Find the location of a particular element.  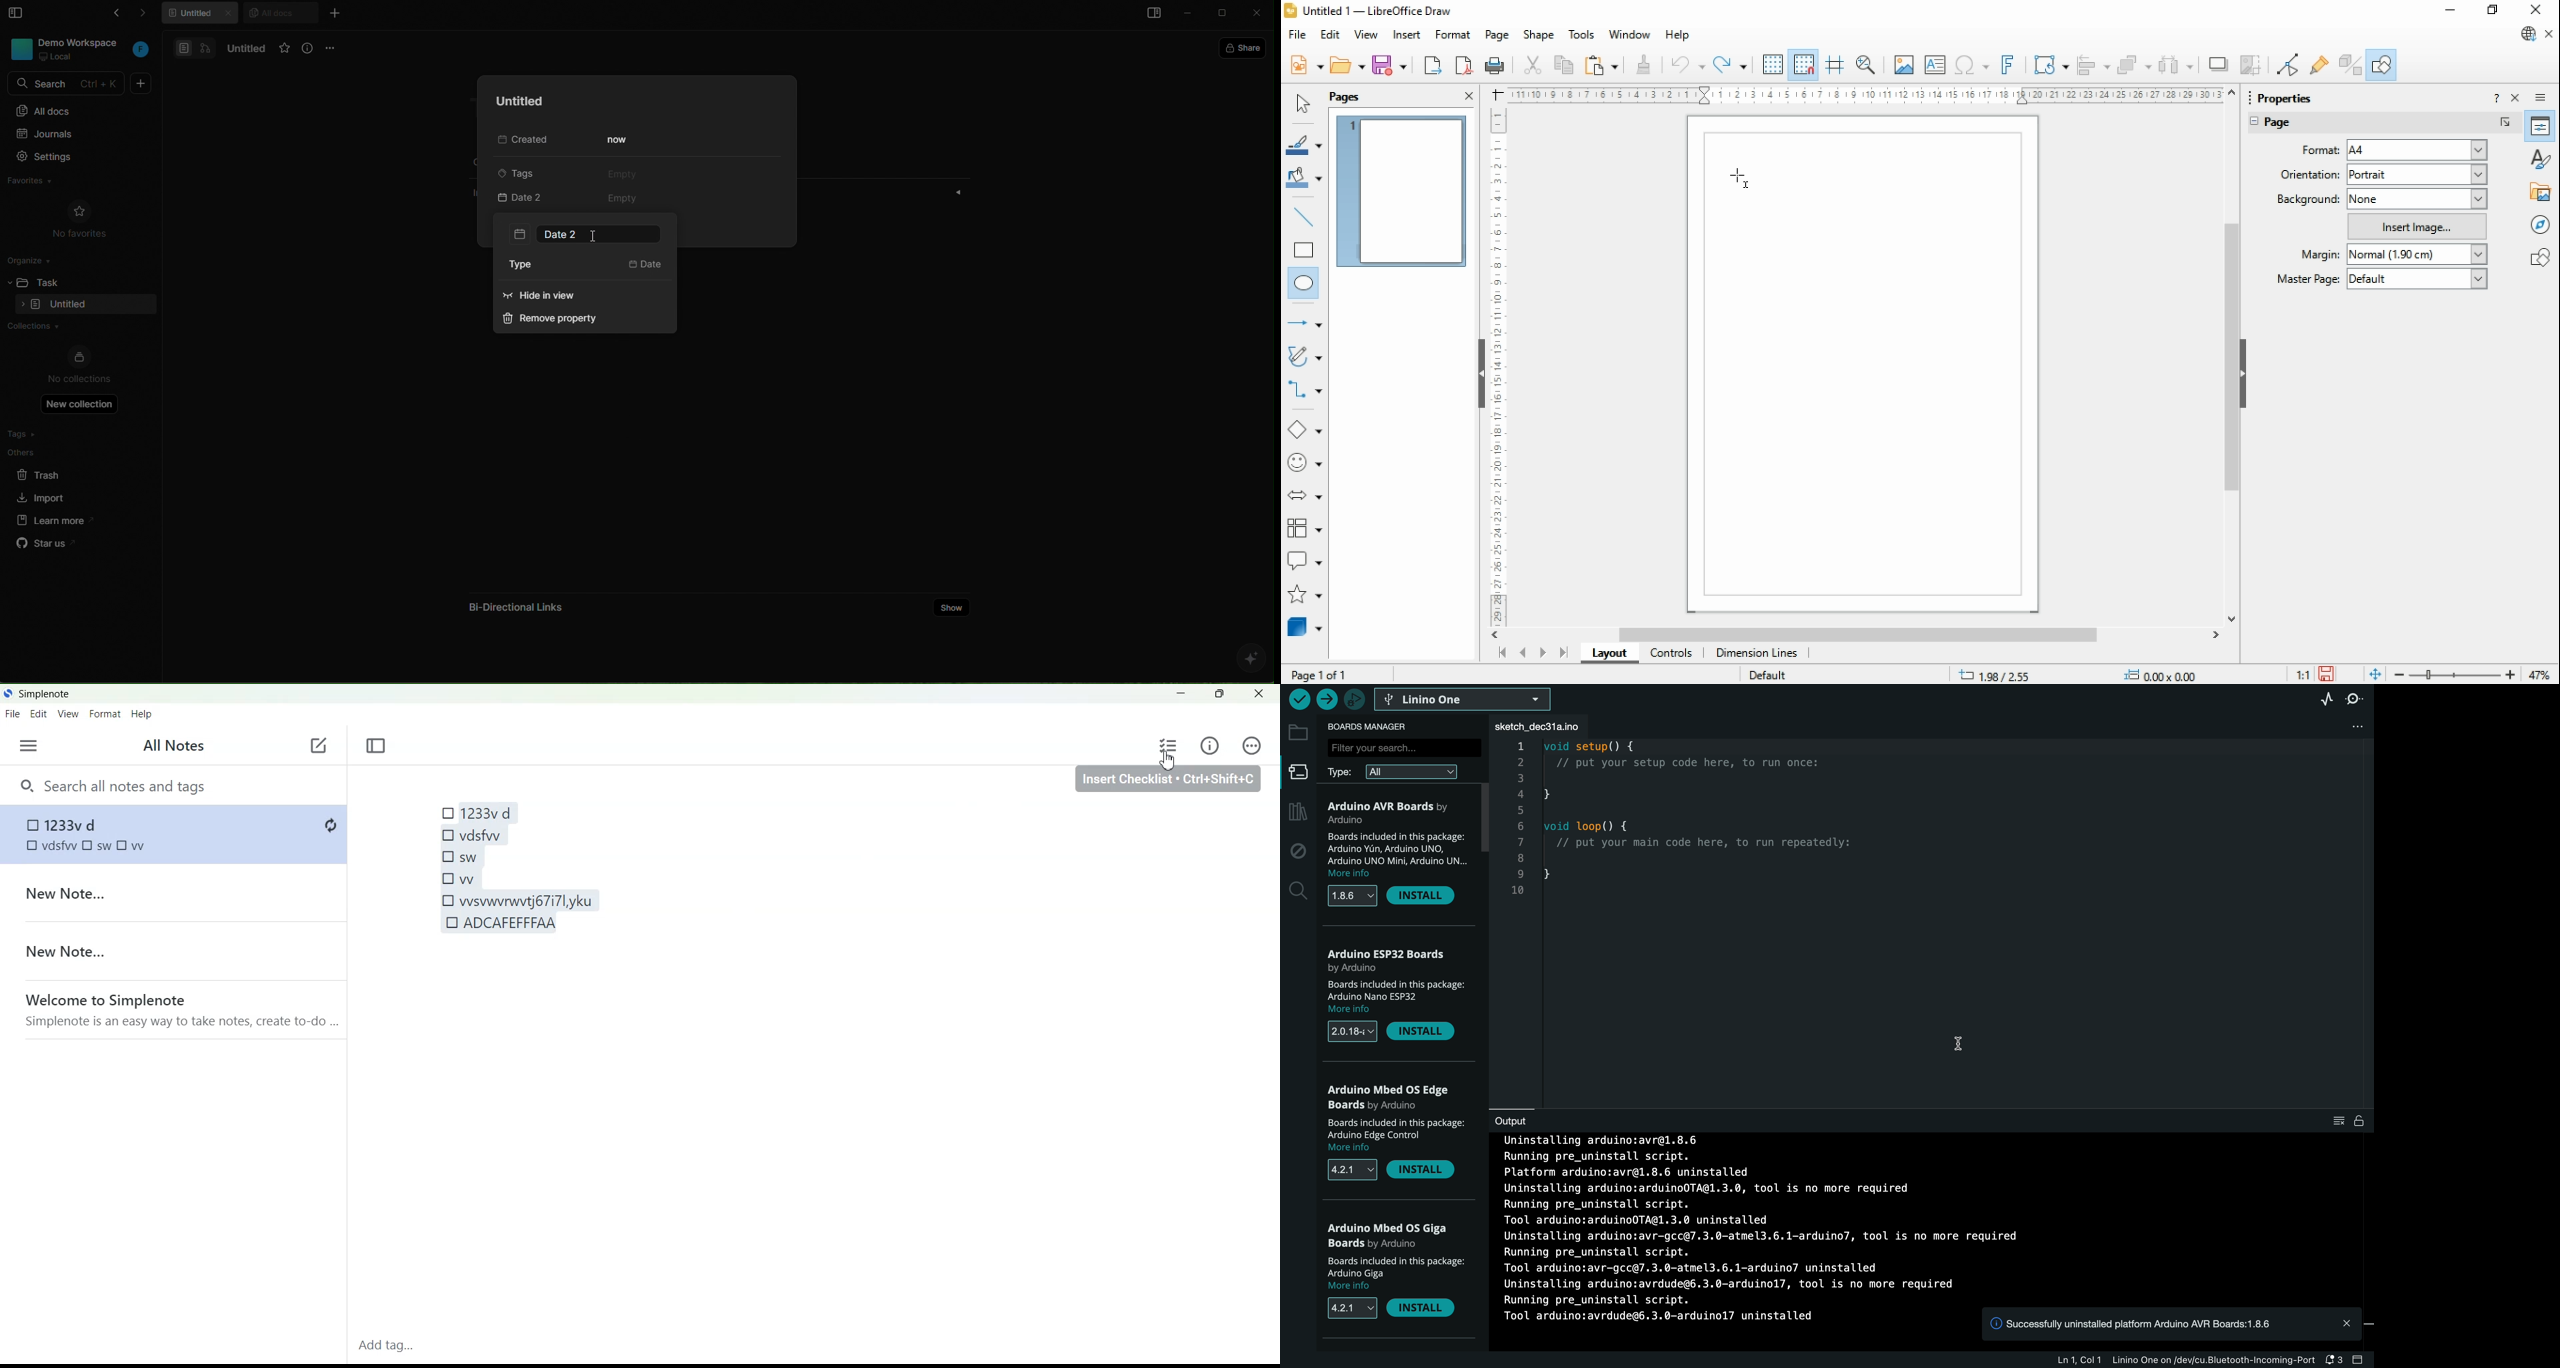

paste is located at coordinates (1600, 64).